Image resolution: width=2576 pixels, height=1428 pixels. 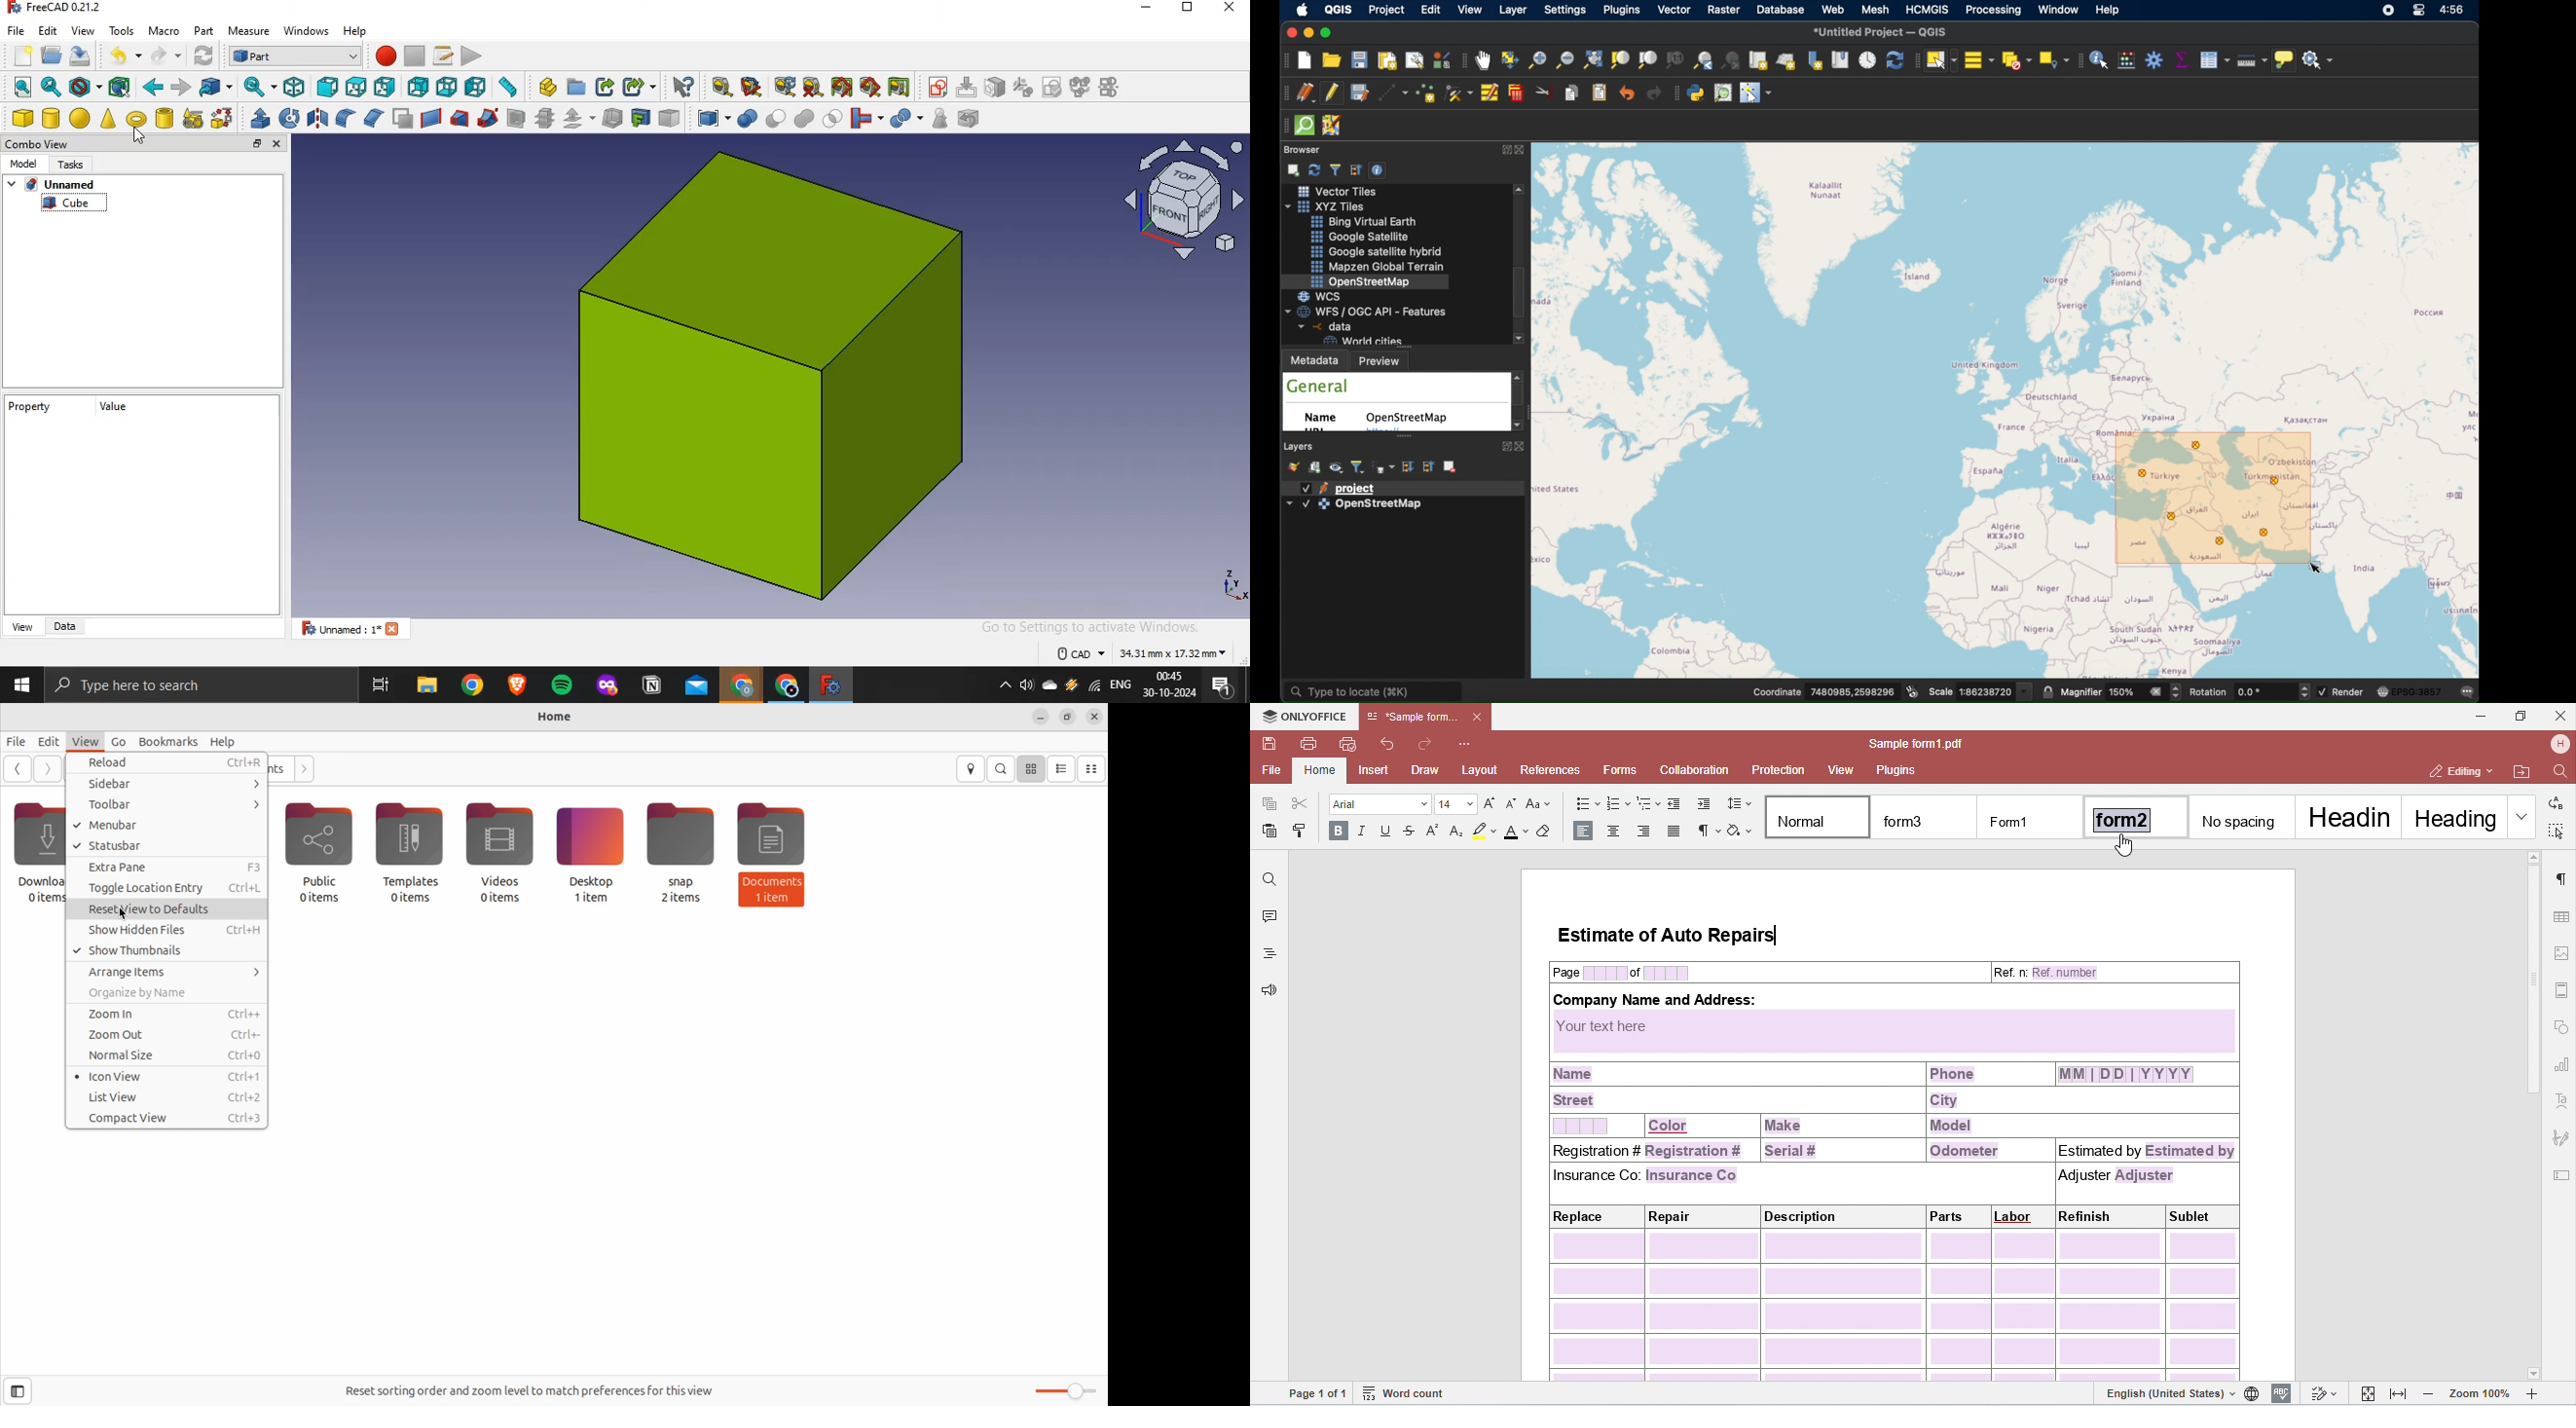 What do you see at coordinates (193, 118) in the screenshot?
I see `create primitive` at bounding box center [193, 118].